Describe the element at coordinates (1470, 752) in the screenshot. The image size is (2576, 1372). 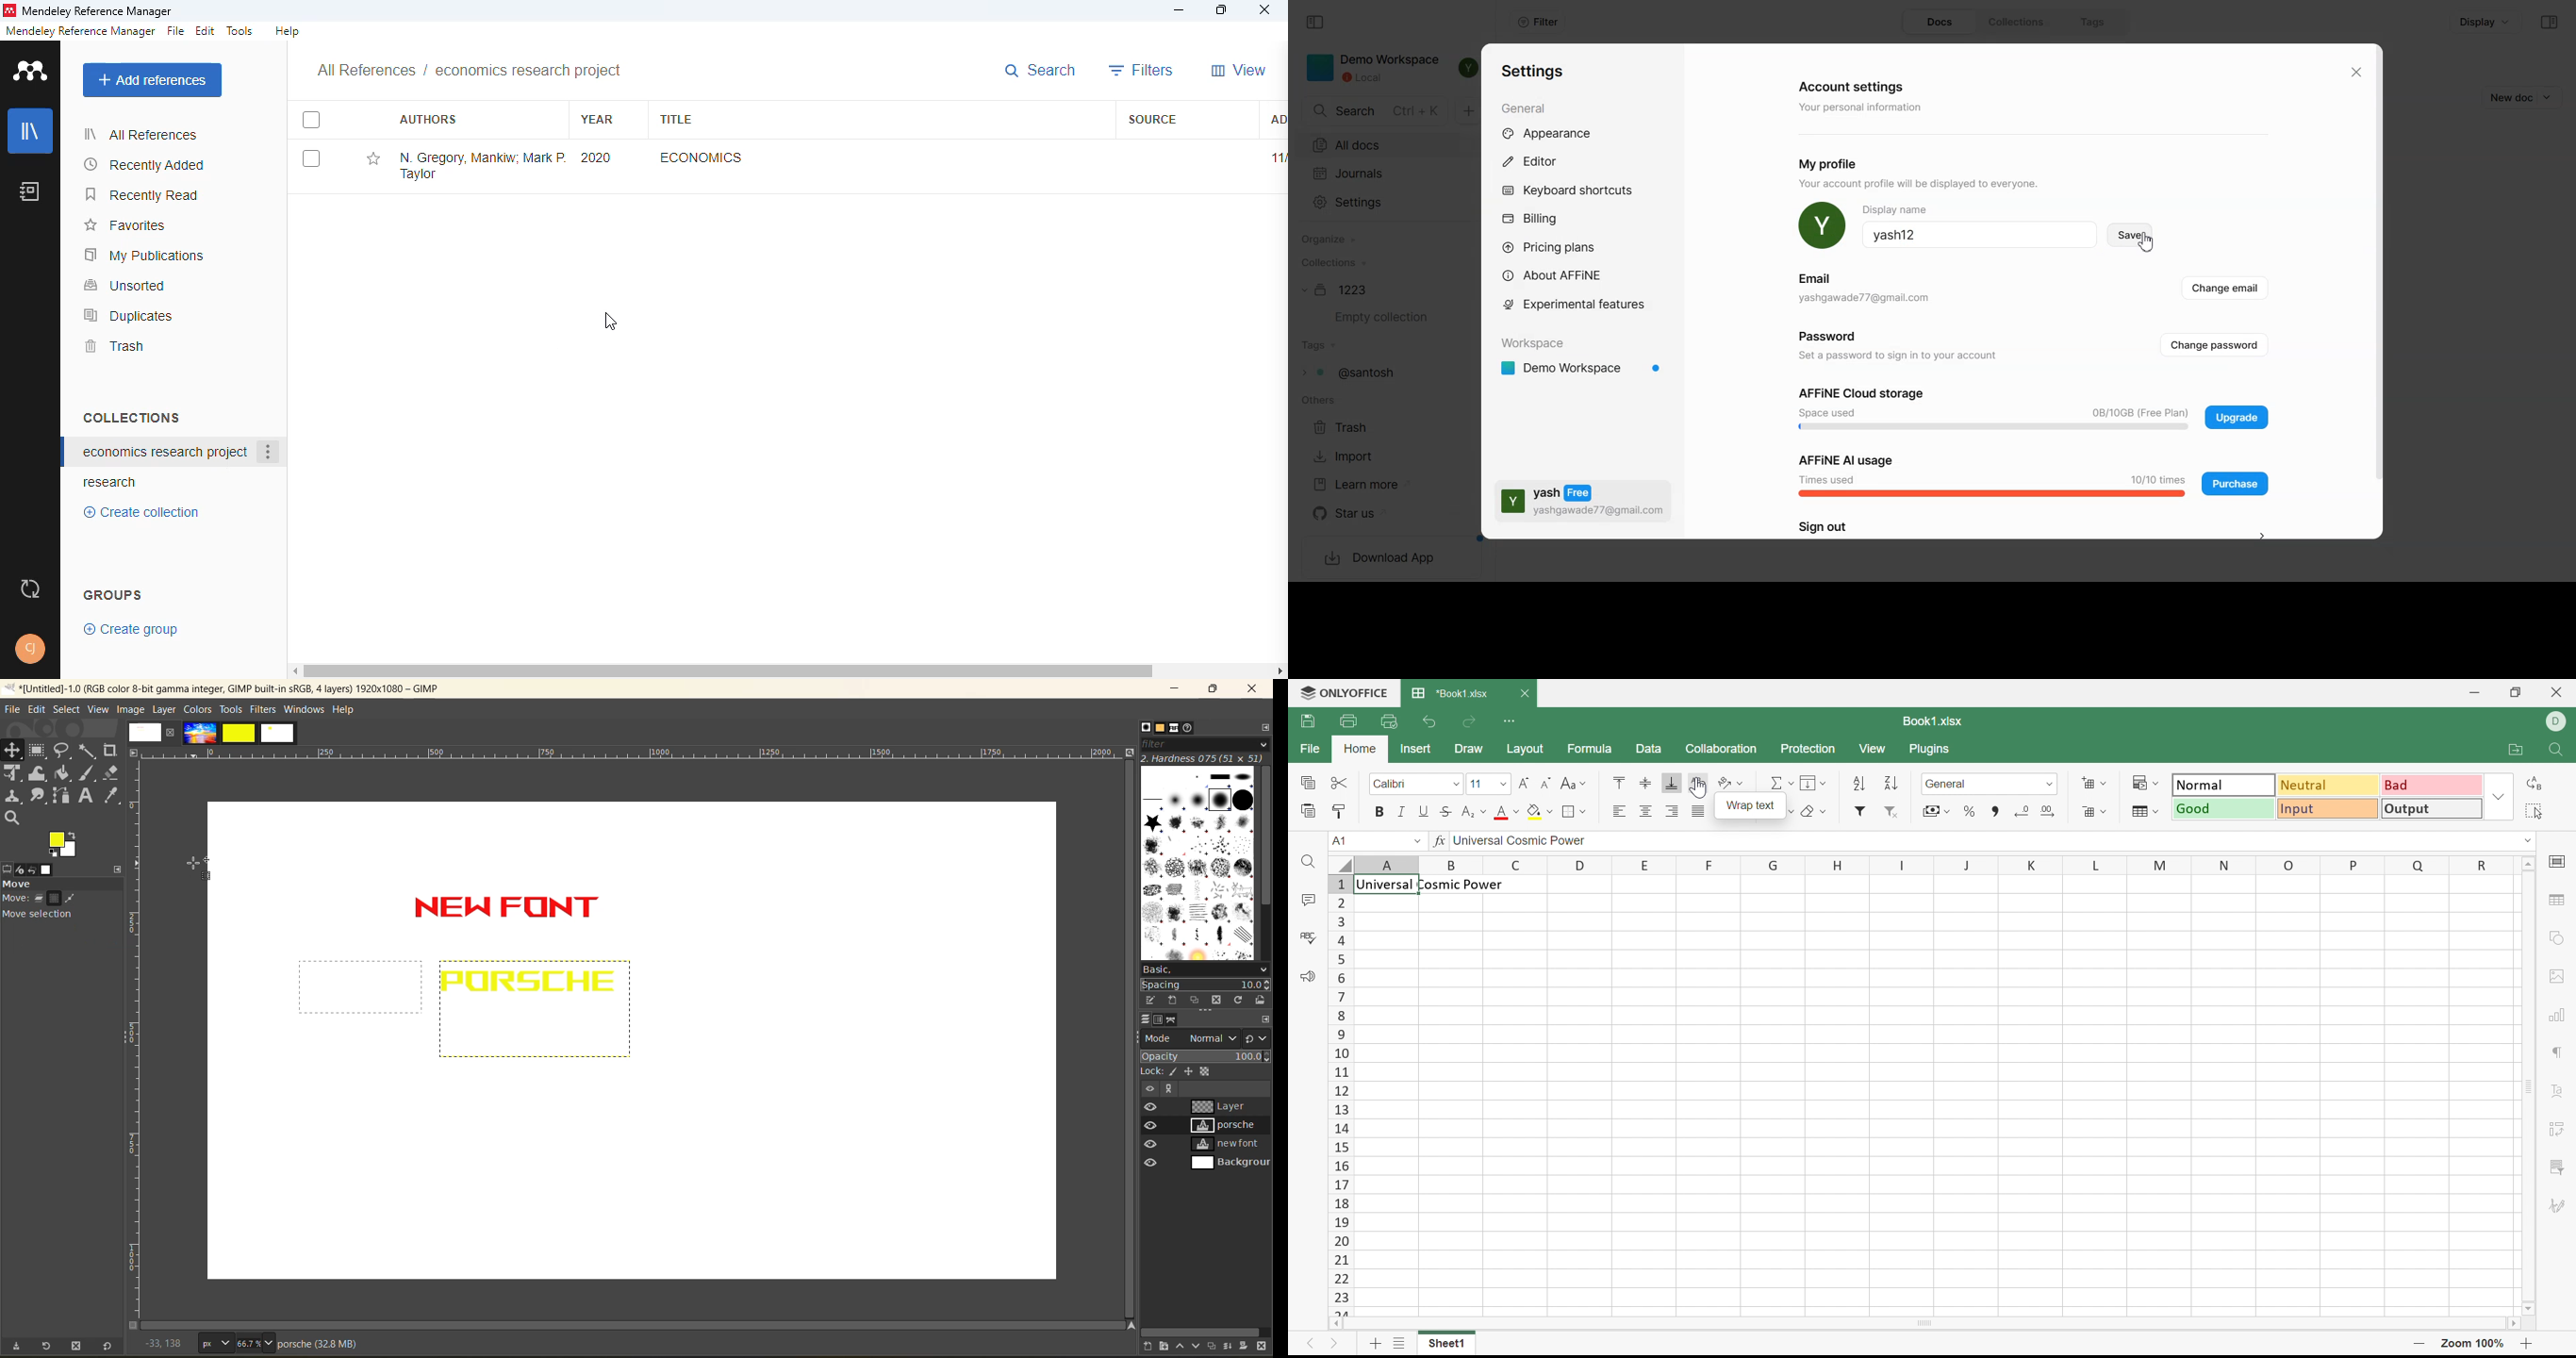
I see `Draw` at that location.